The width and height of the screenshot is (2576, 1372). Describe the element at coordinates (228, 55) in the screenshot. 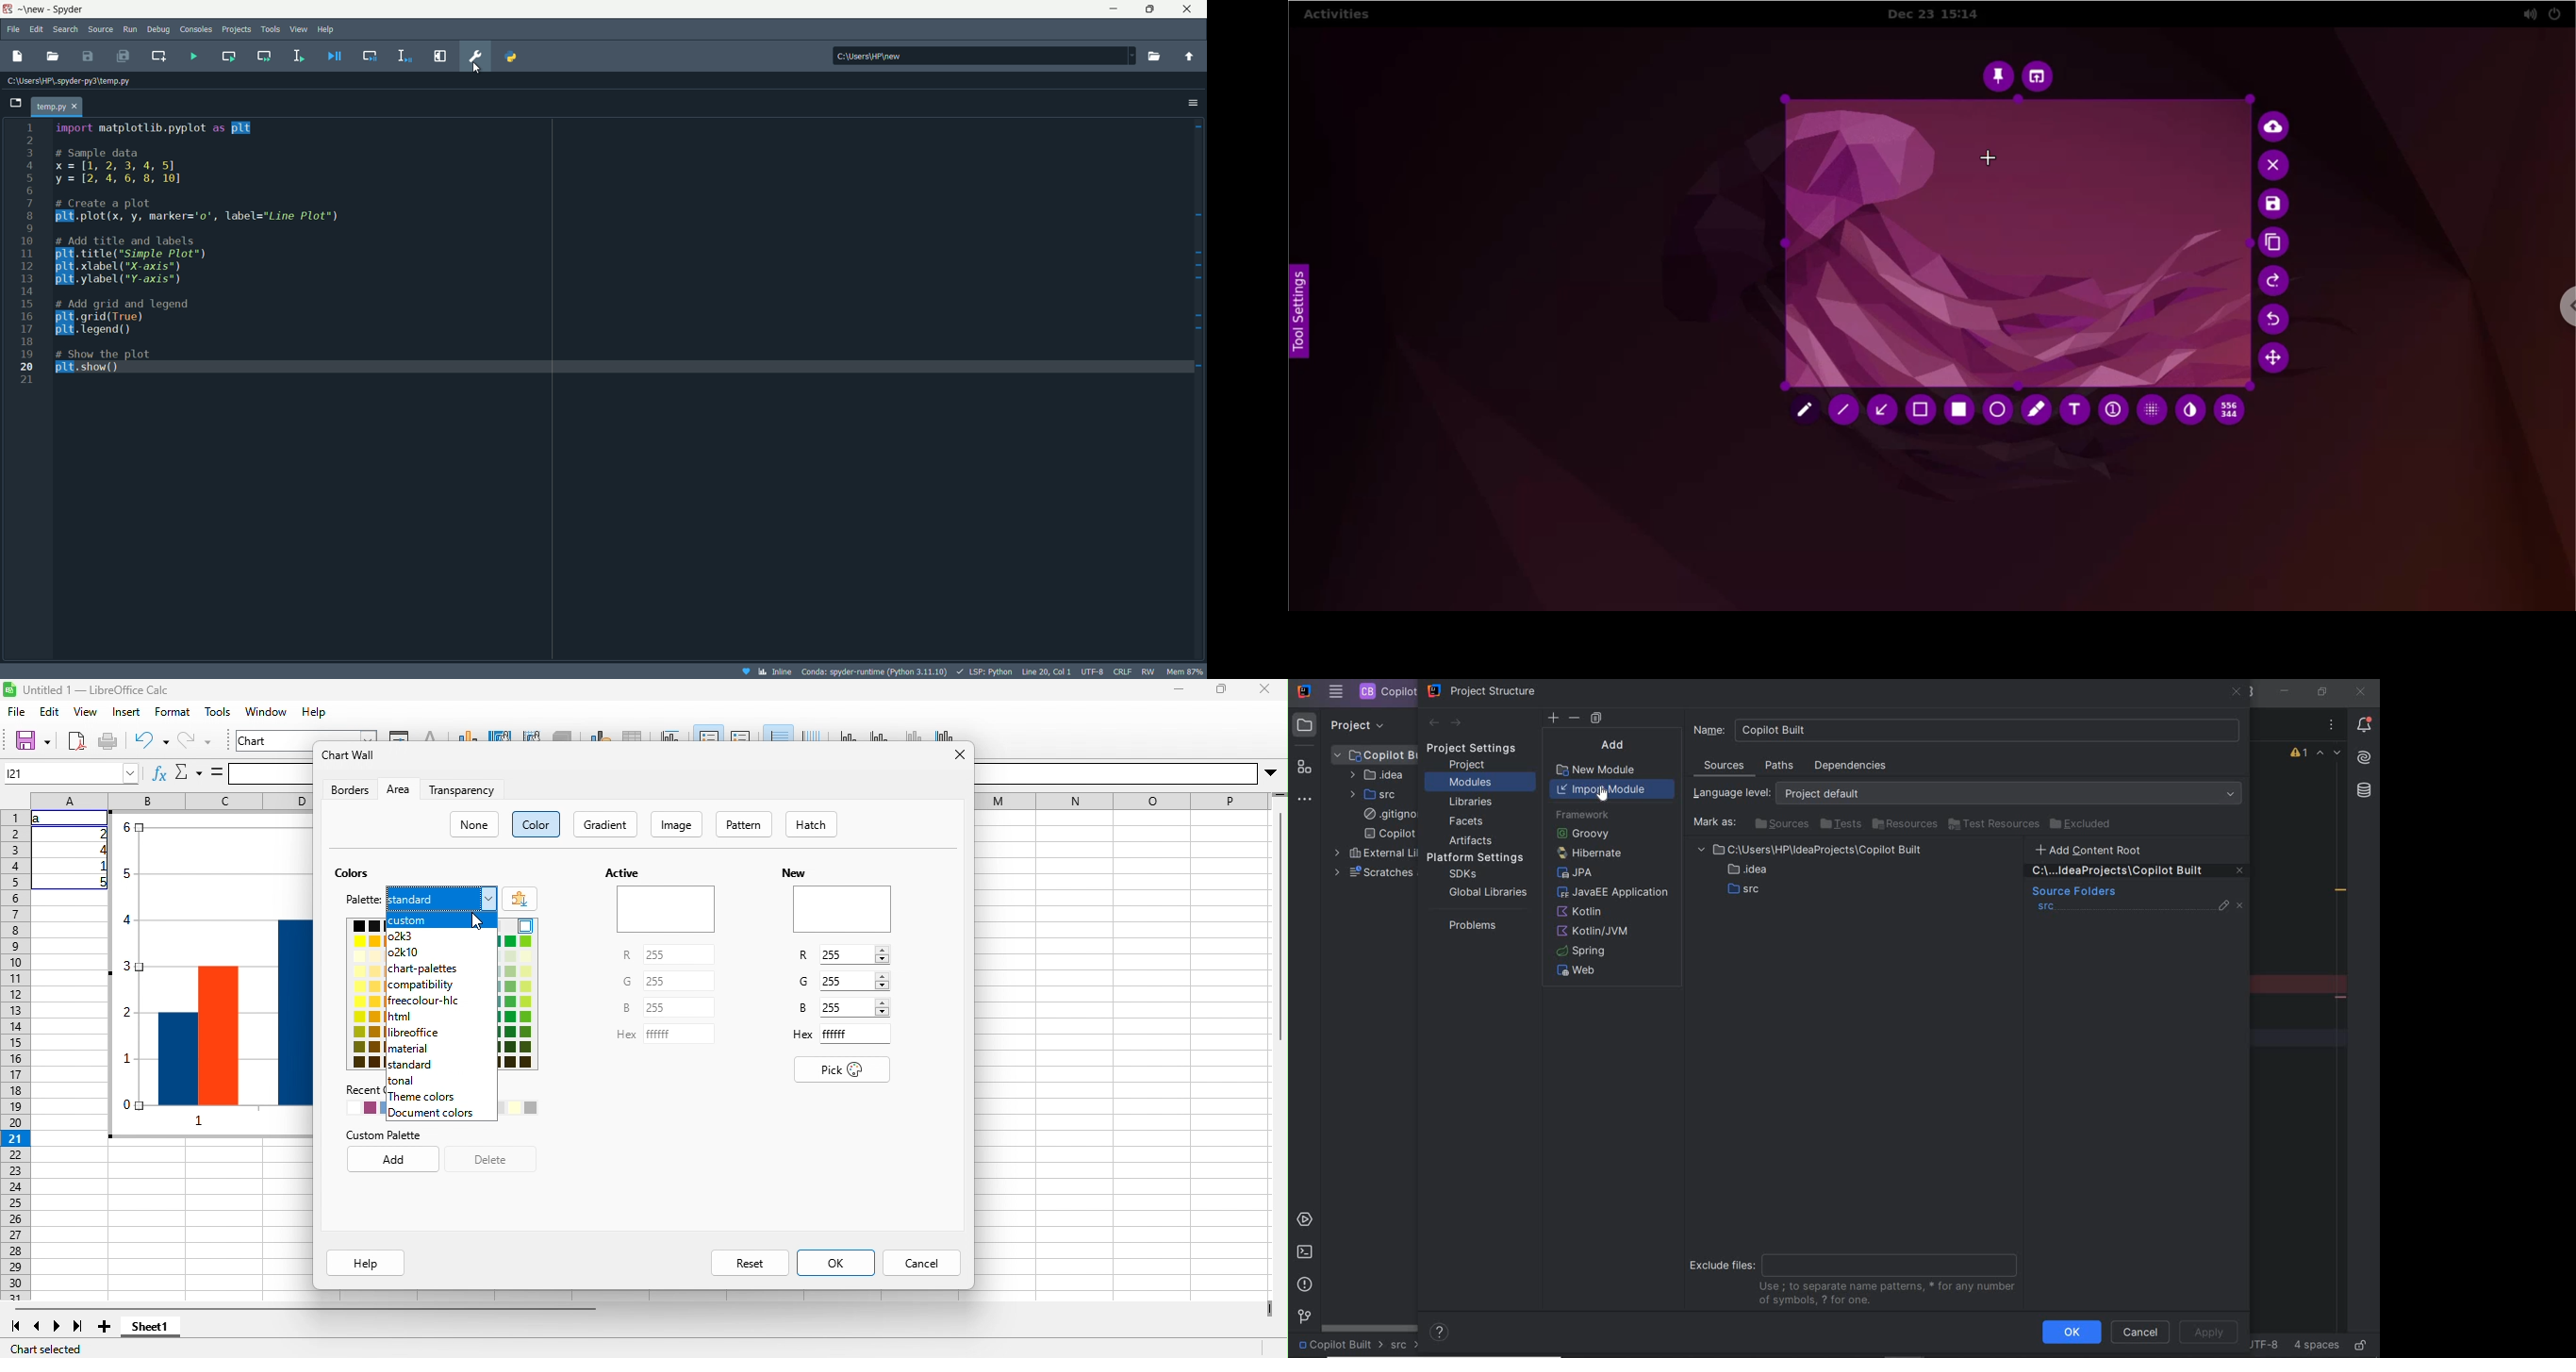

I see `run current cell` at that location.